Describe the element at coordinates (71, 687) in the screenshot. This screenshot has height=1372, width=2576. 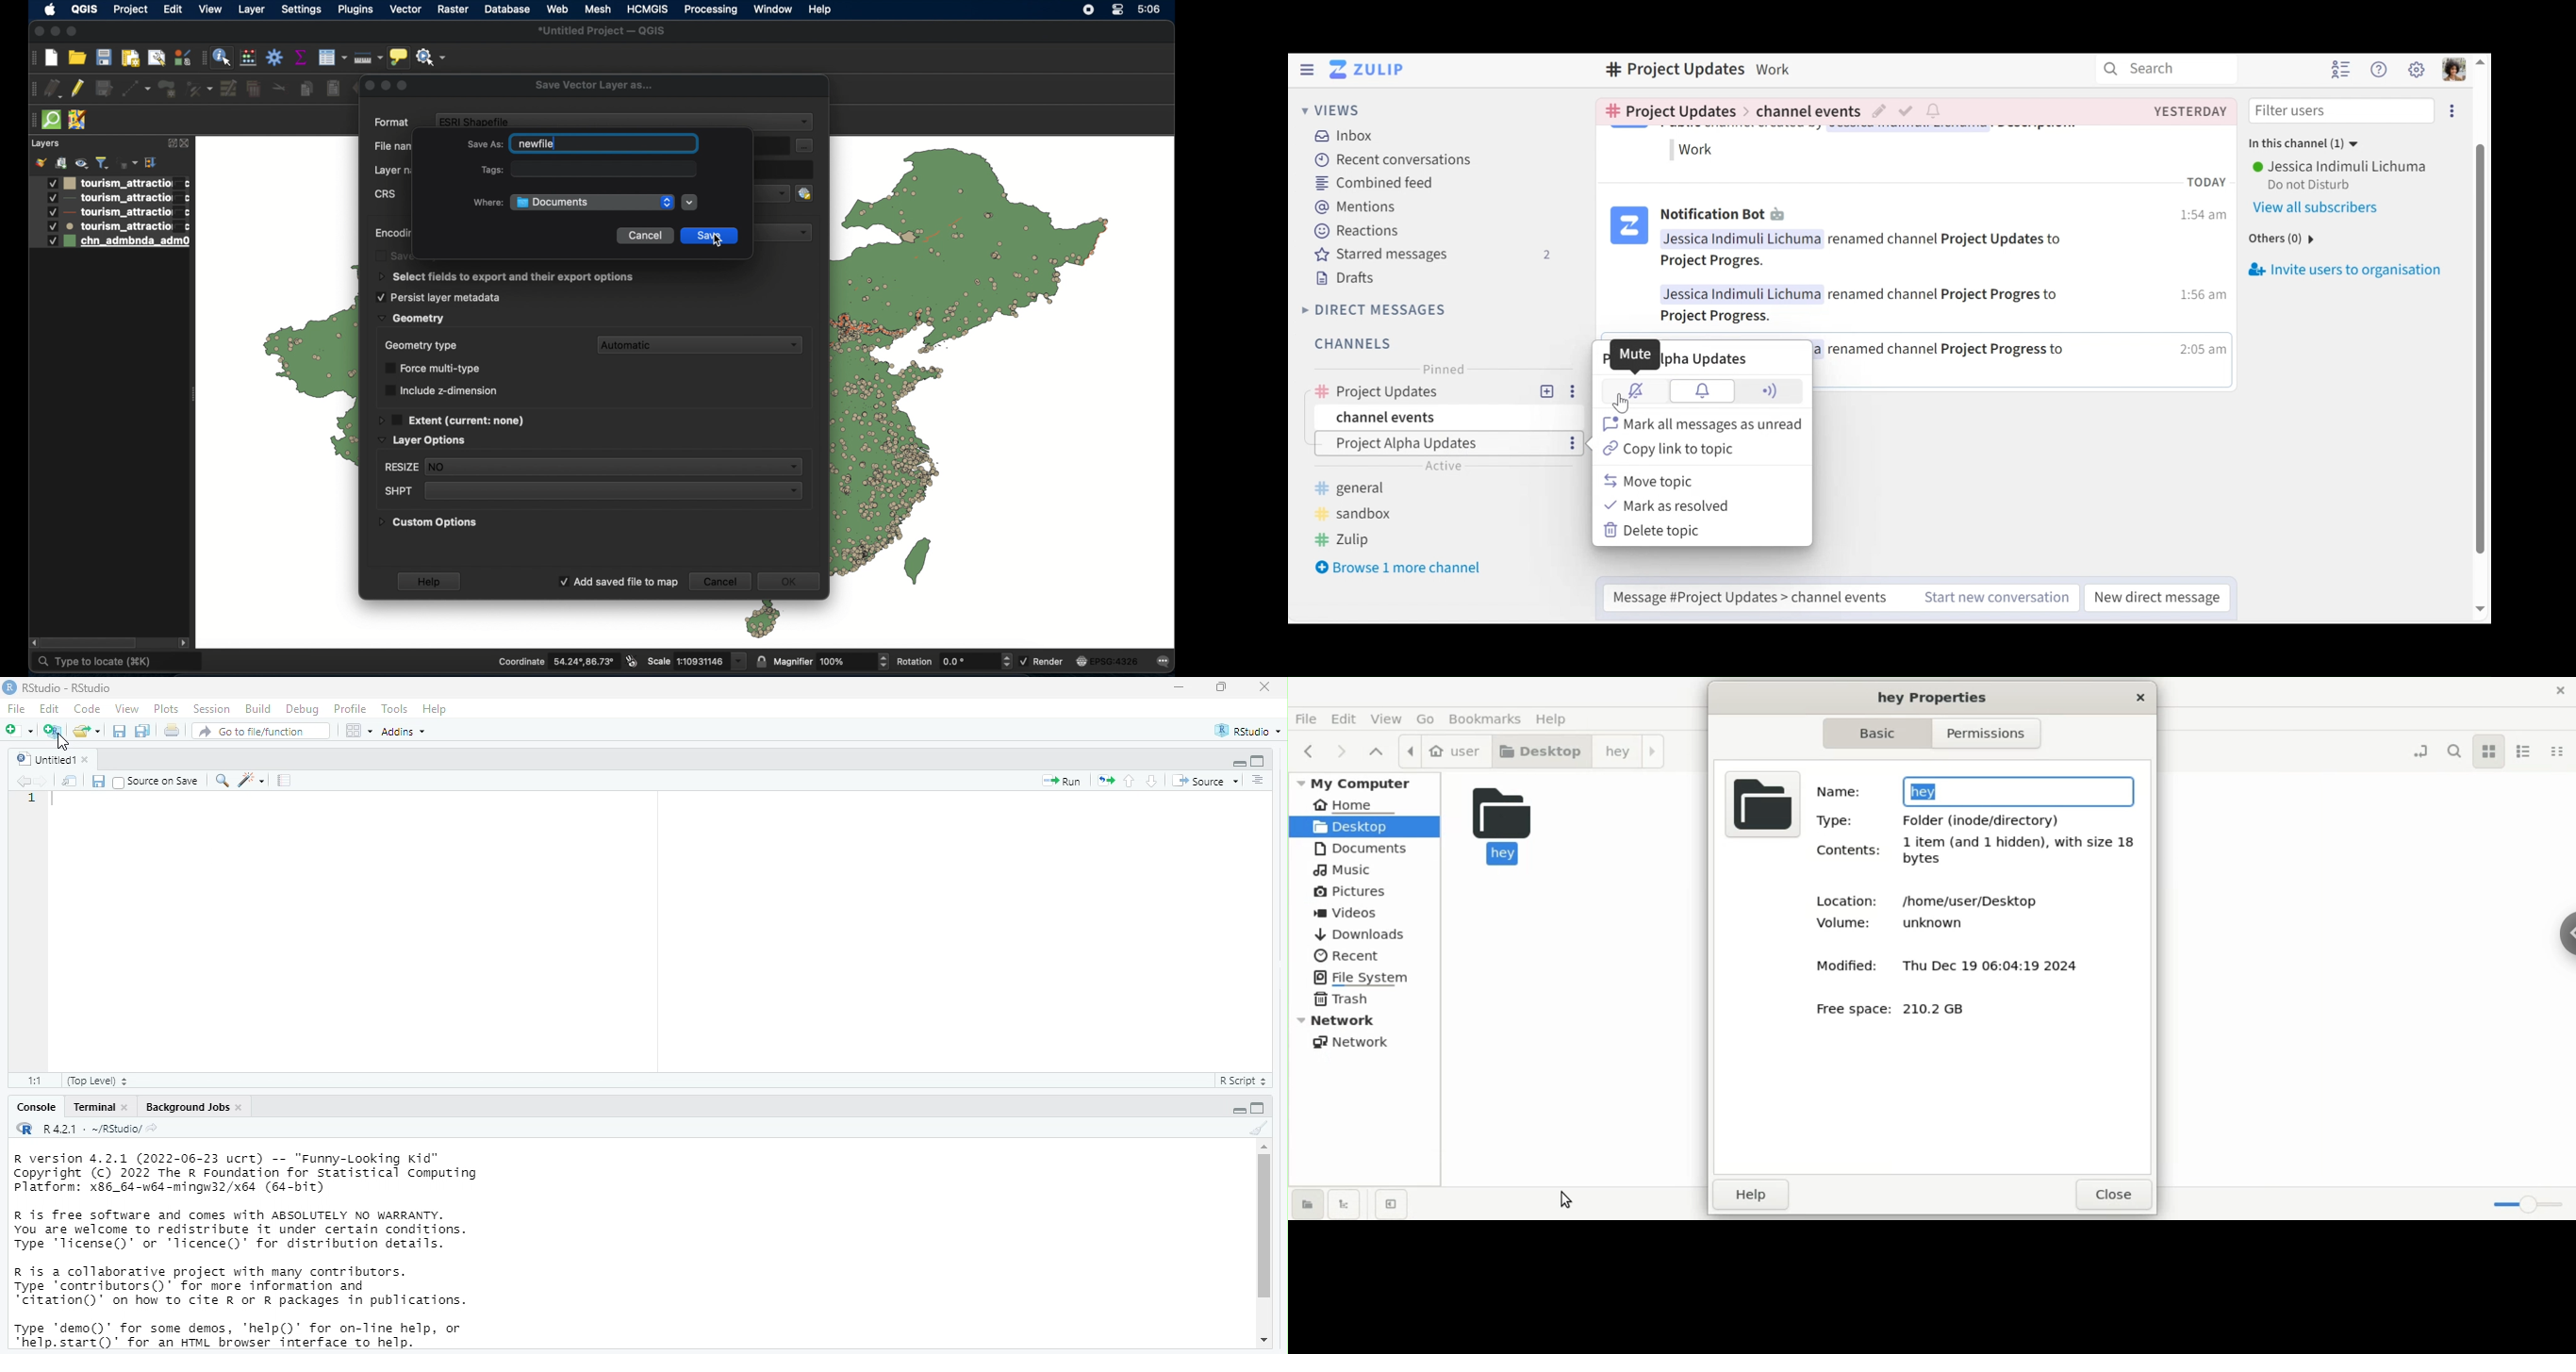
I see `RStudio - RStudio` at that location.